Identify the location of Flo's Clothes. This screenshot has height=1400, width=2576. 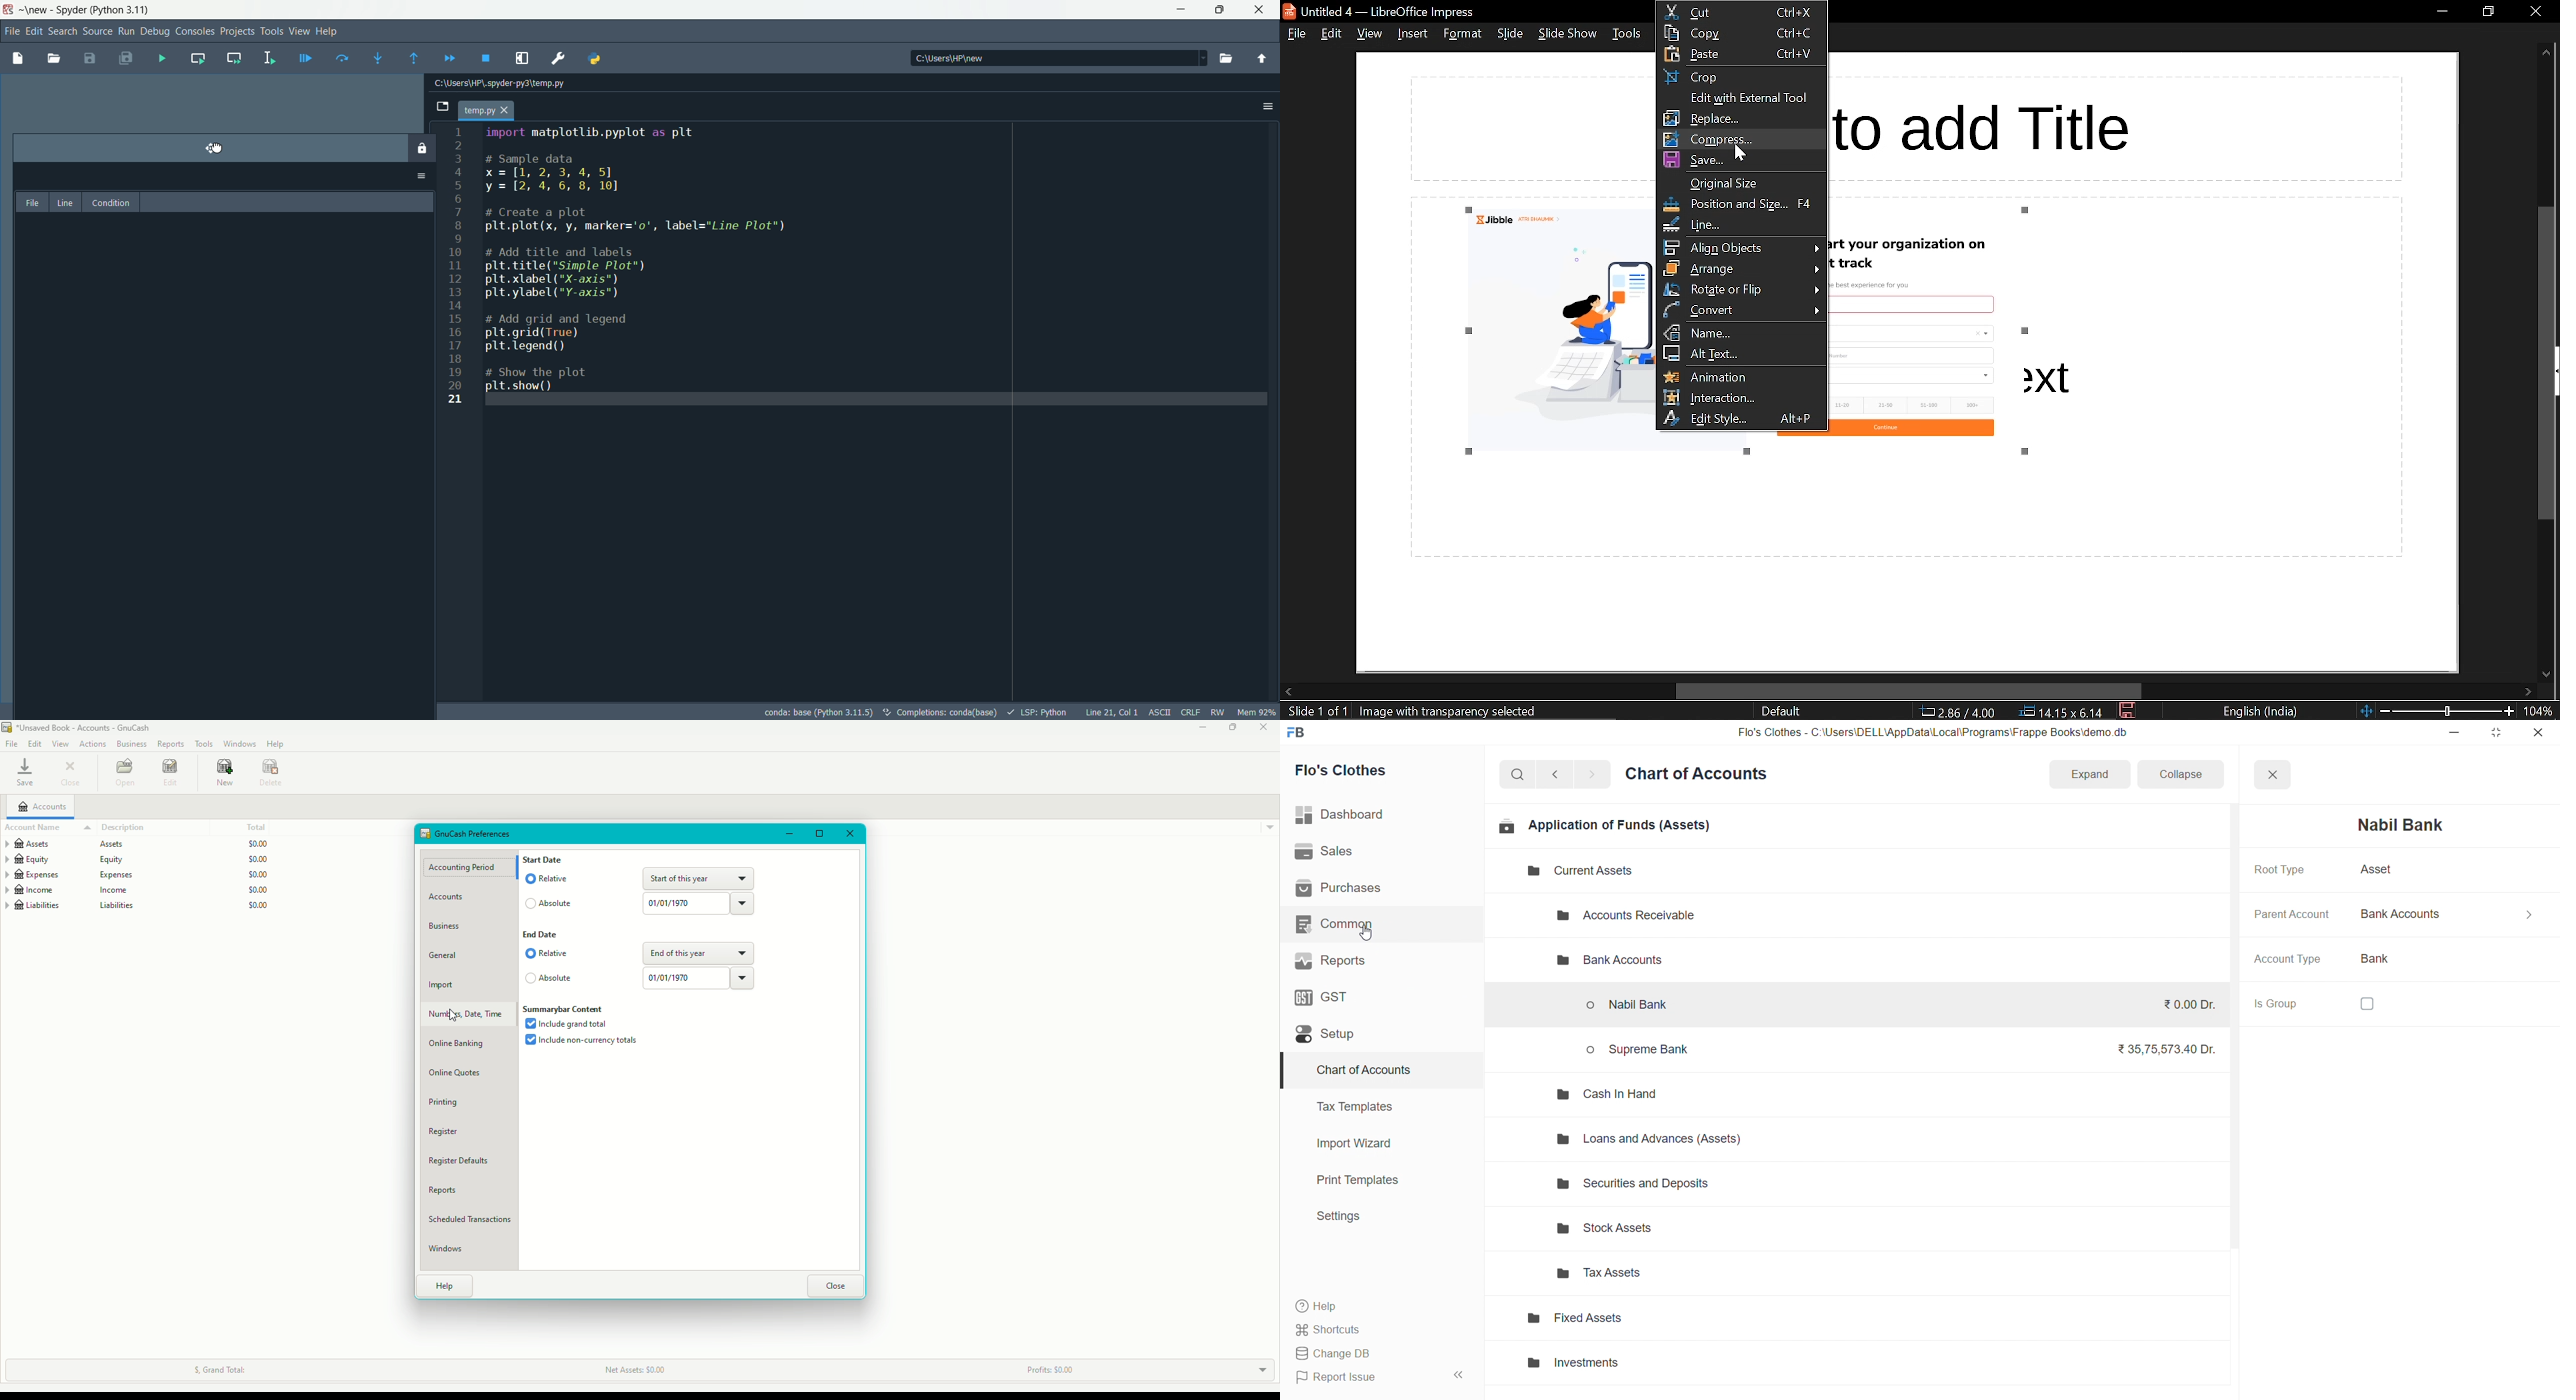
(1375, 771).